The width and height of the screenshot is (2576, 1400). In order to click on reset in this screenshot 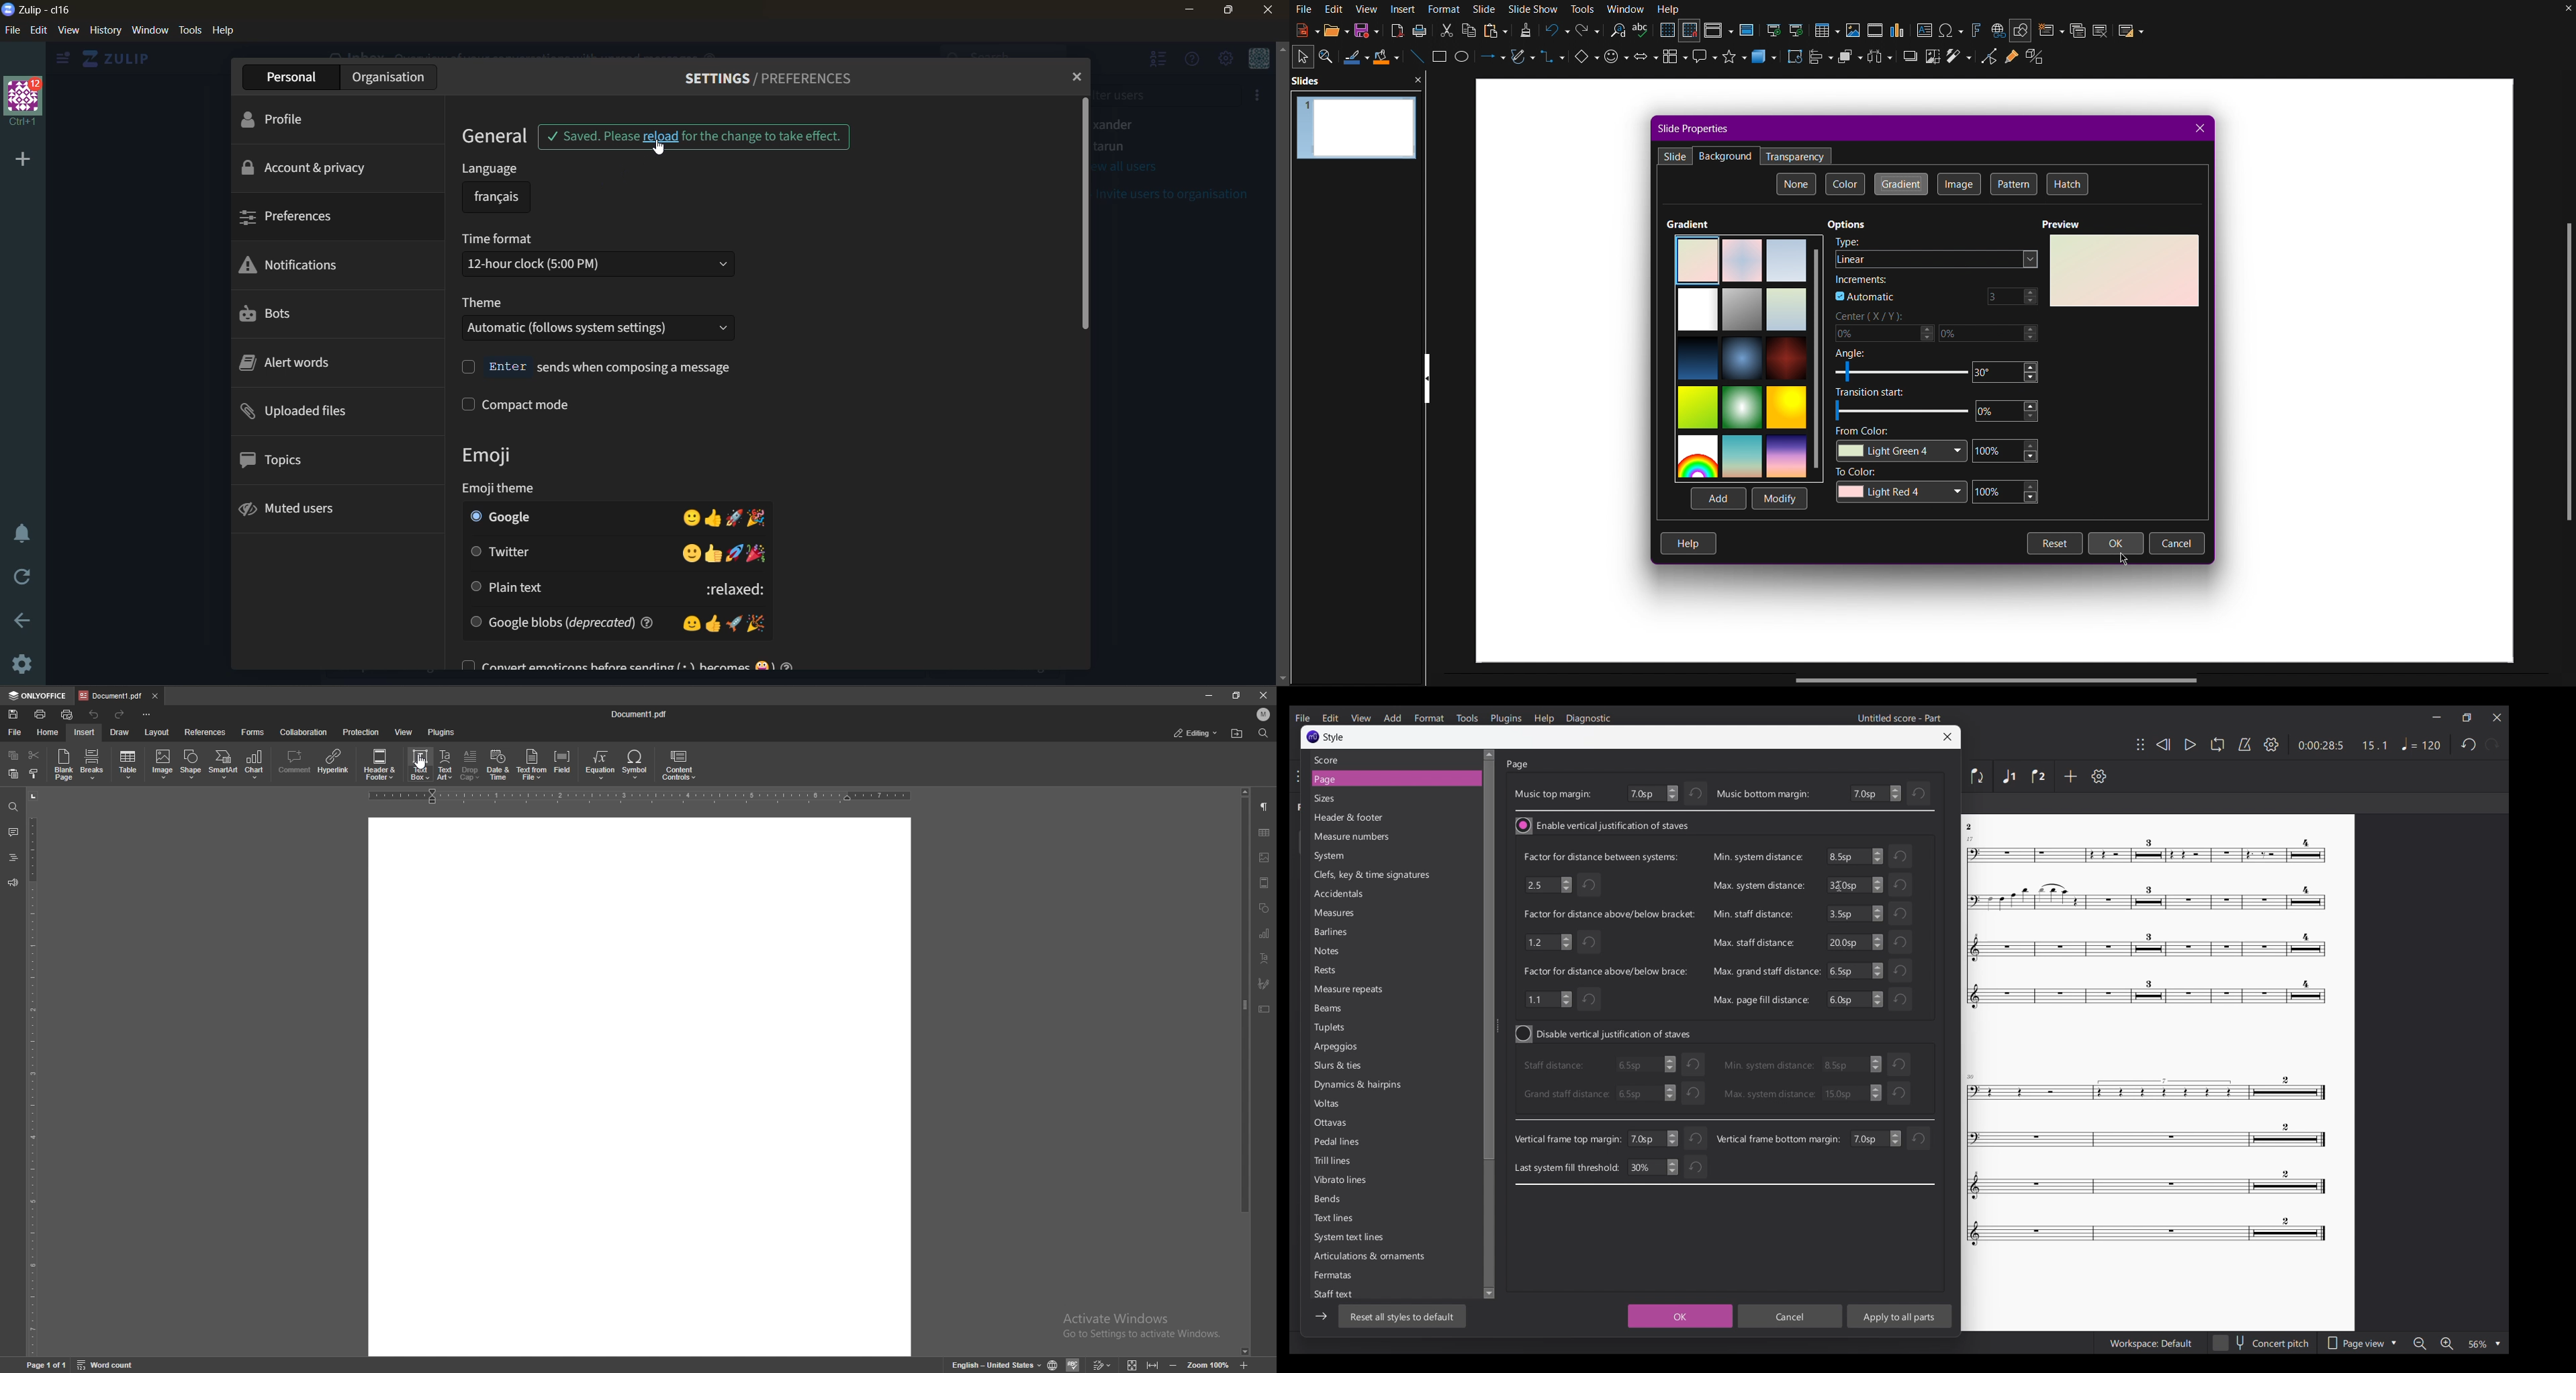, I will do `click(1901, 1063)`.